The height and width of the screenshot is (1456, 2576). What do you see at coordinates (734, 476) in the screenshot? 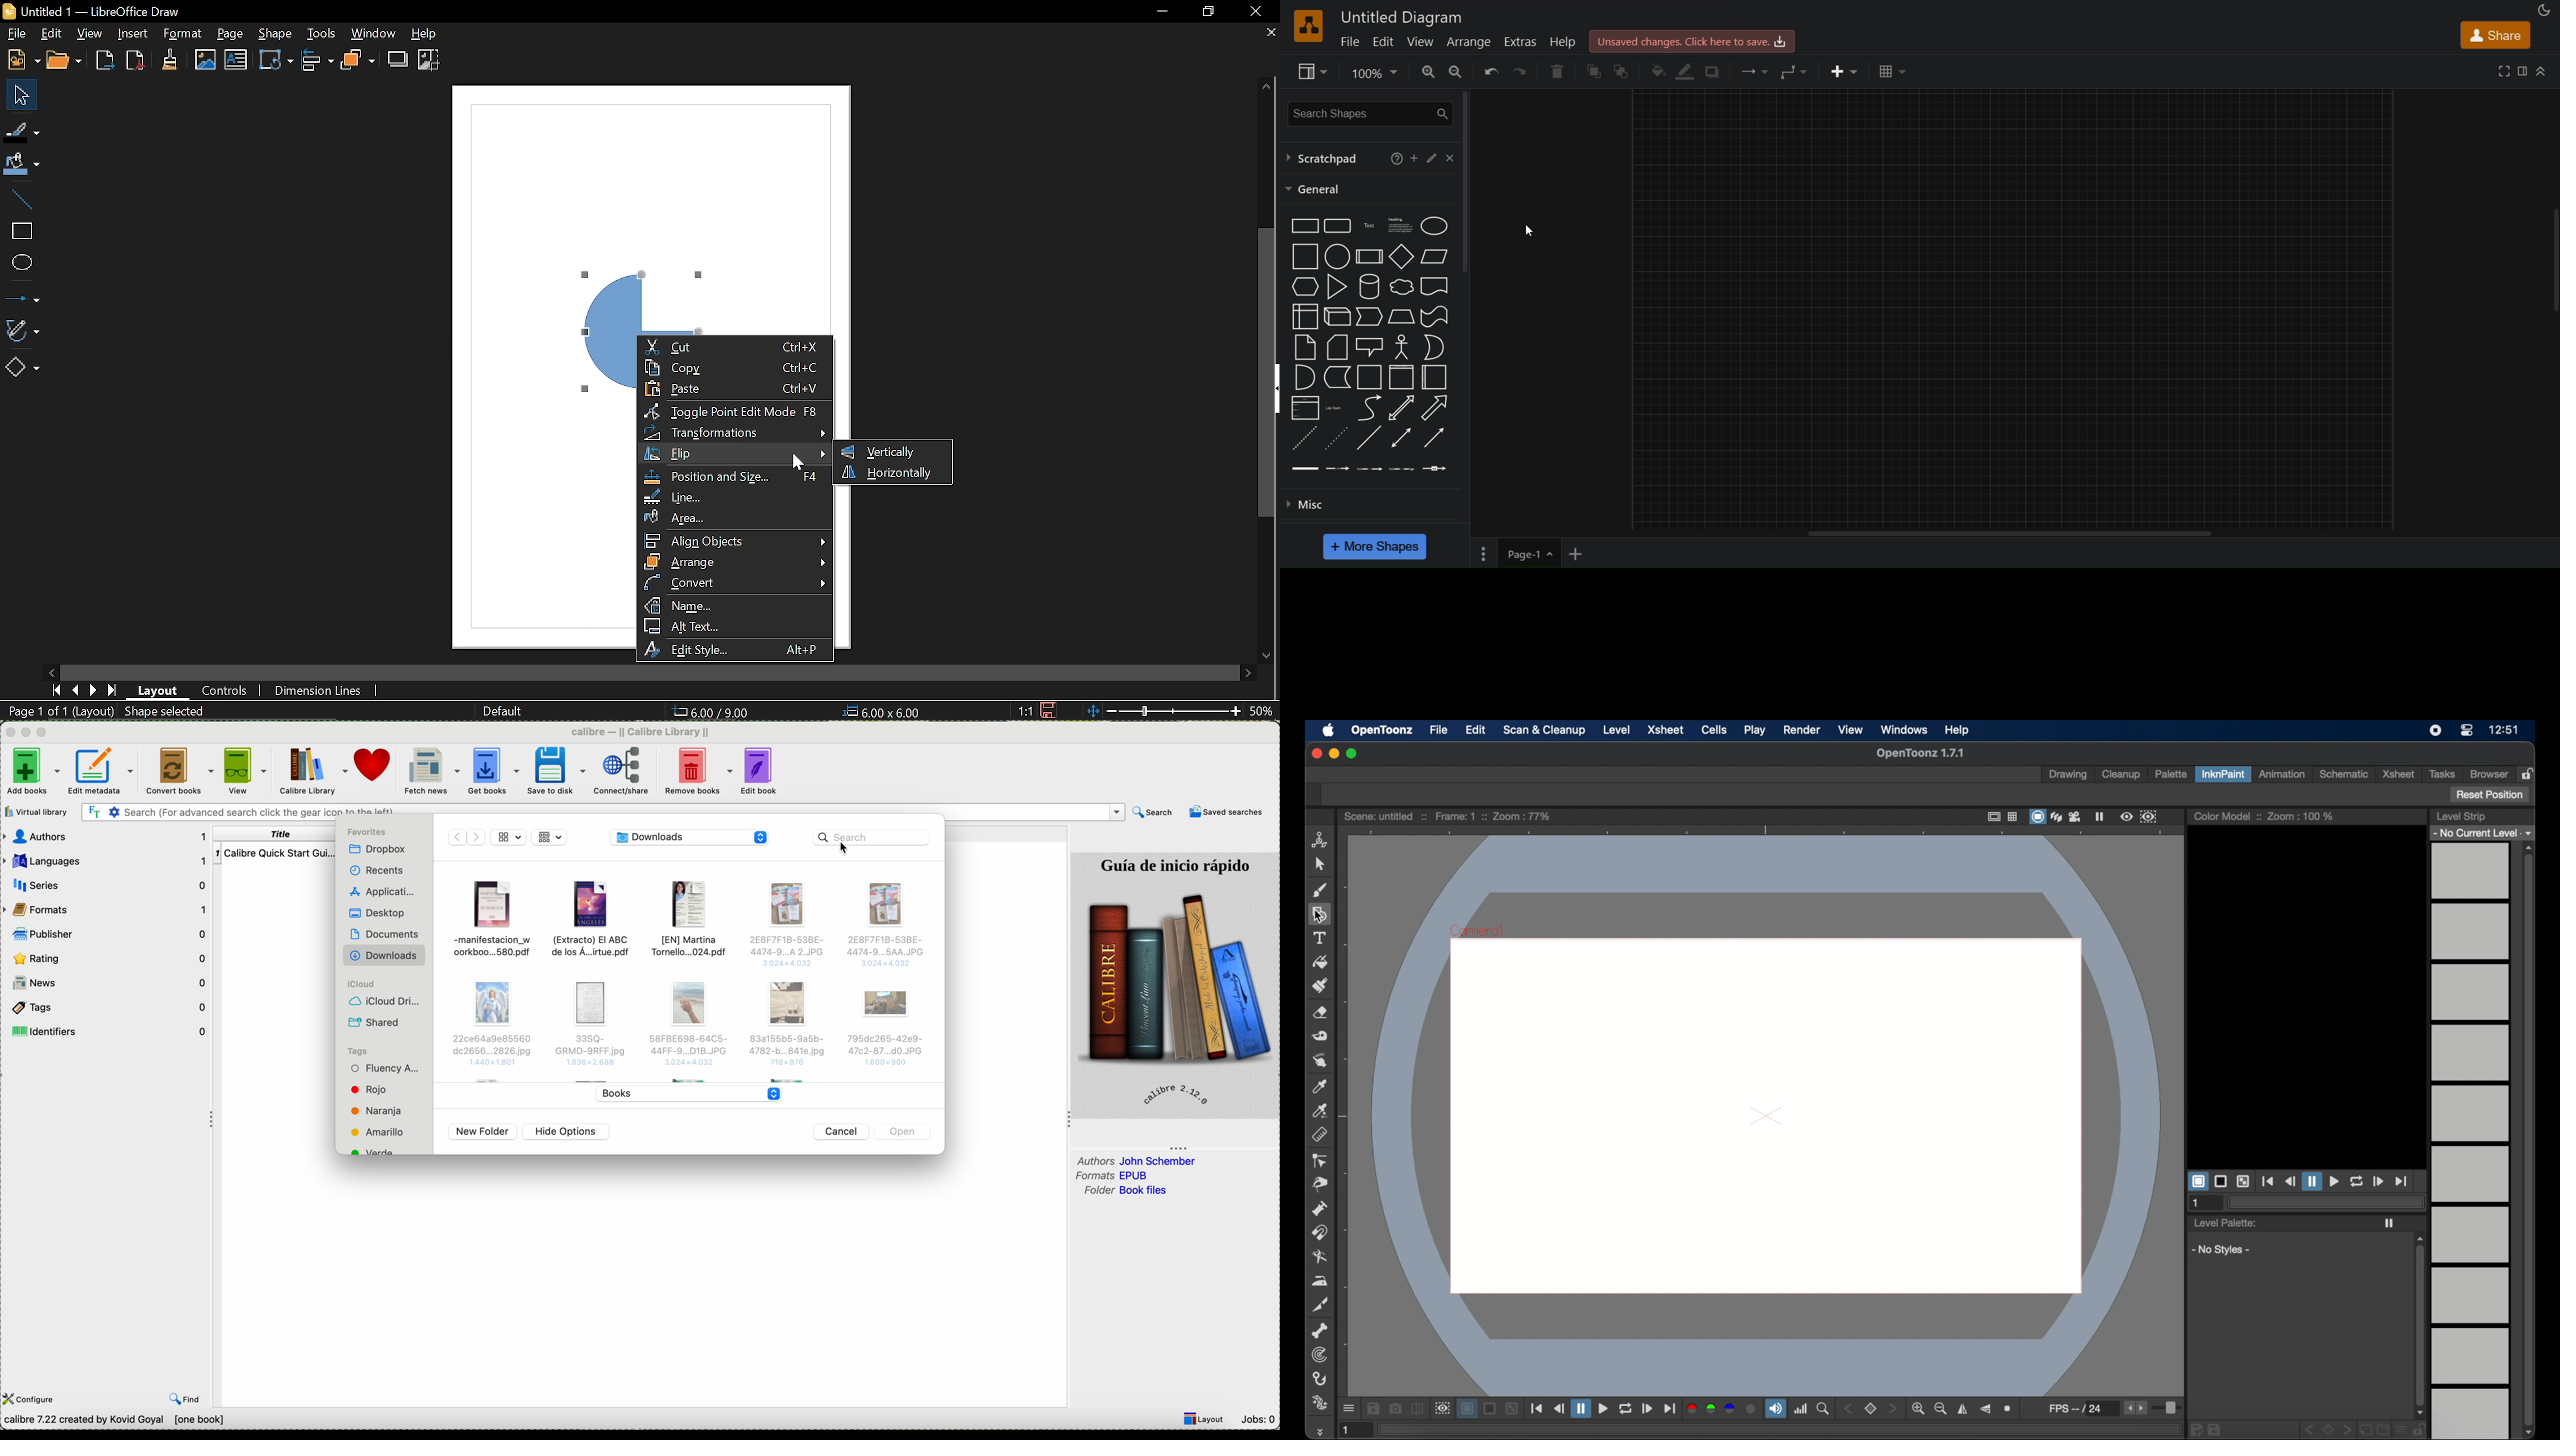
I see `position and size` at bounding box center [734, 476].